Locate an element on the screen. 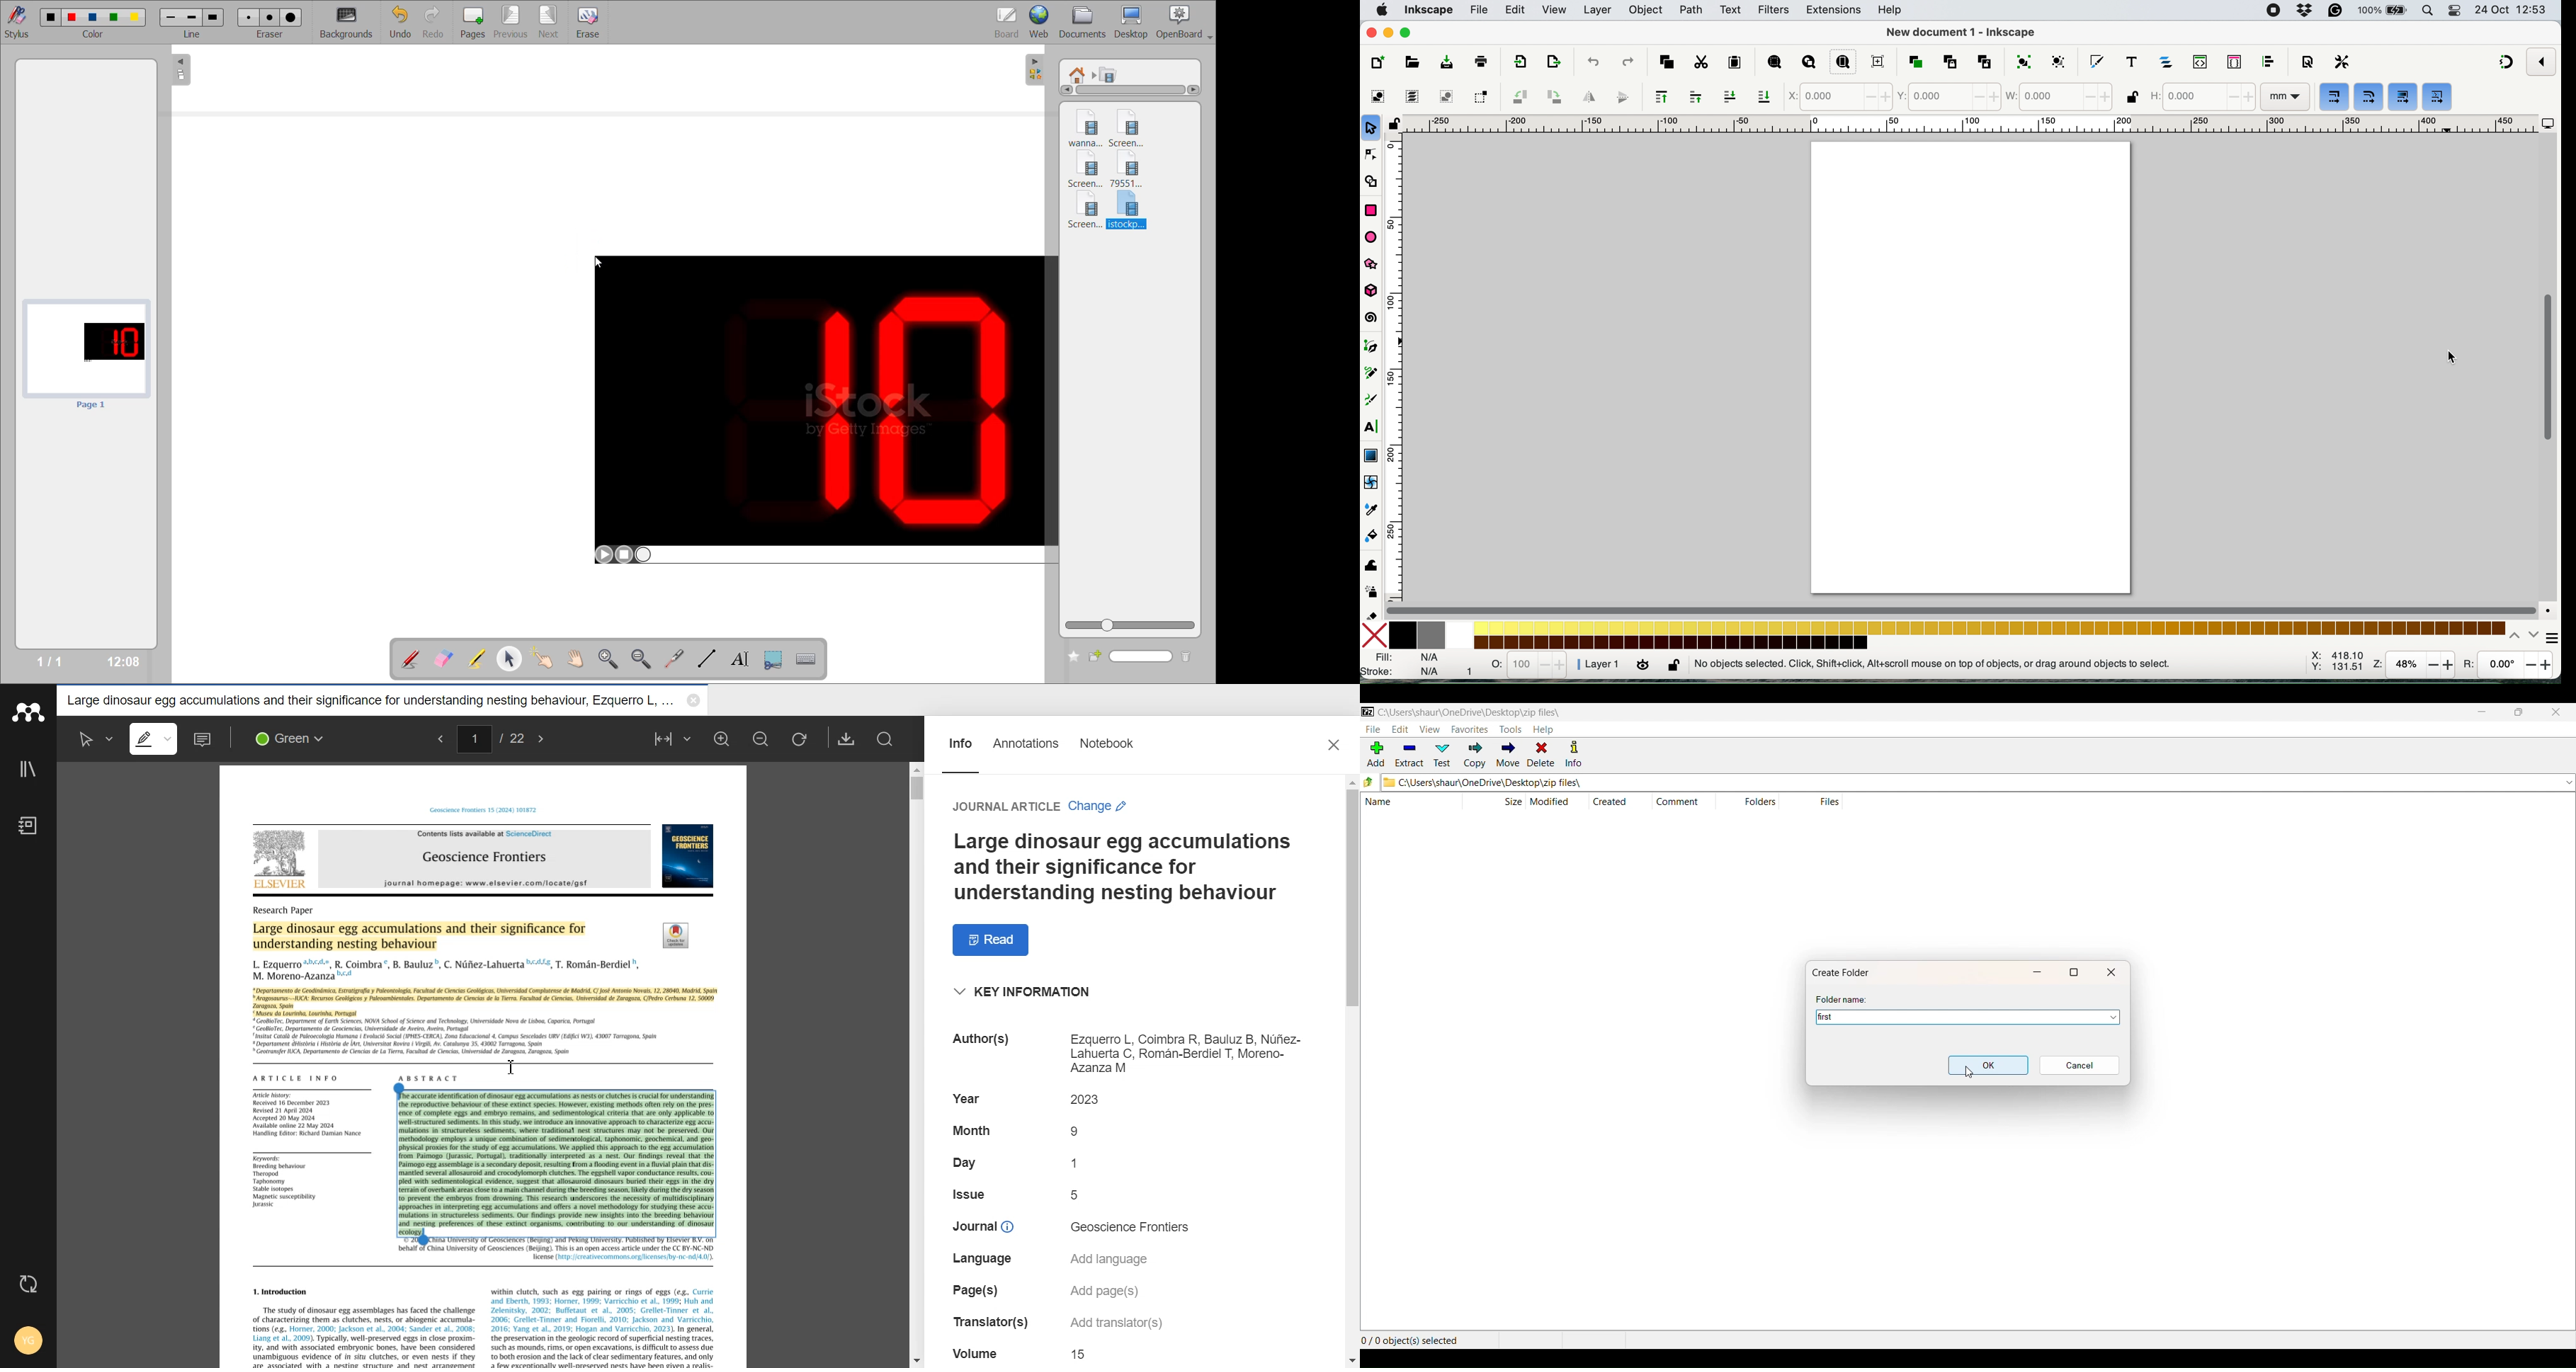 This screenshot has height=1372, width=2576. Zoom in is located at coordinates (723, 738).